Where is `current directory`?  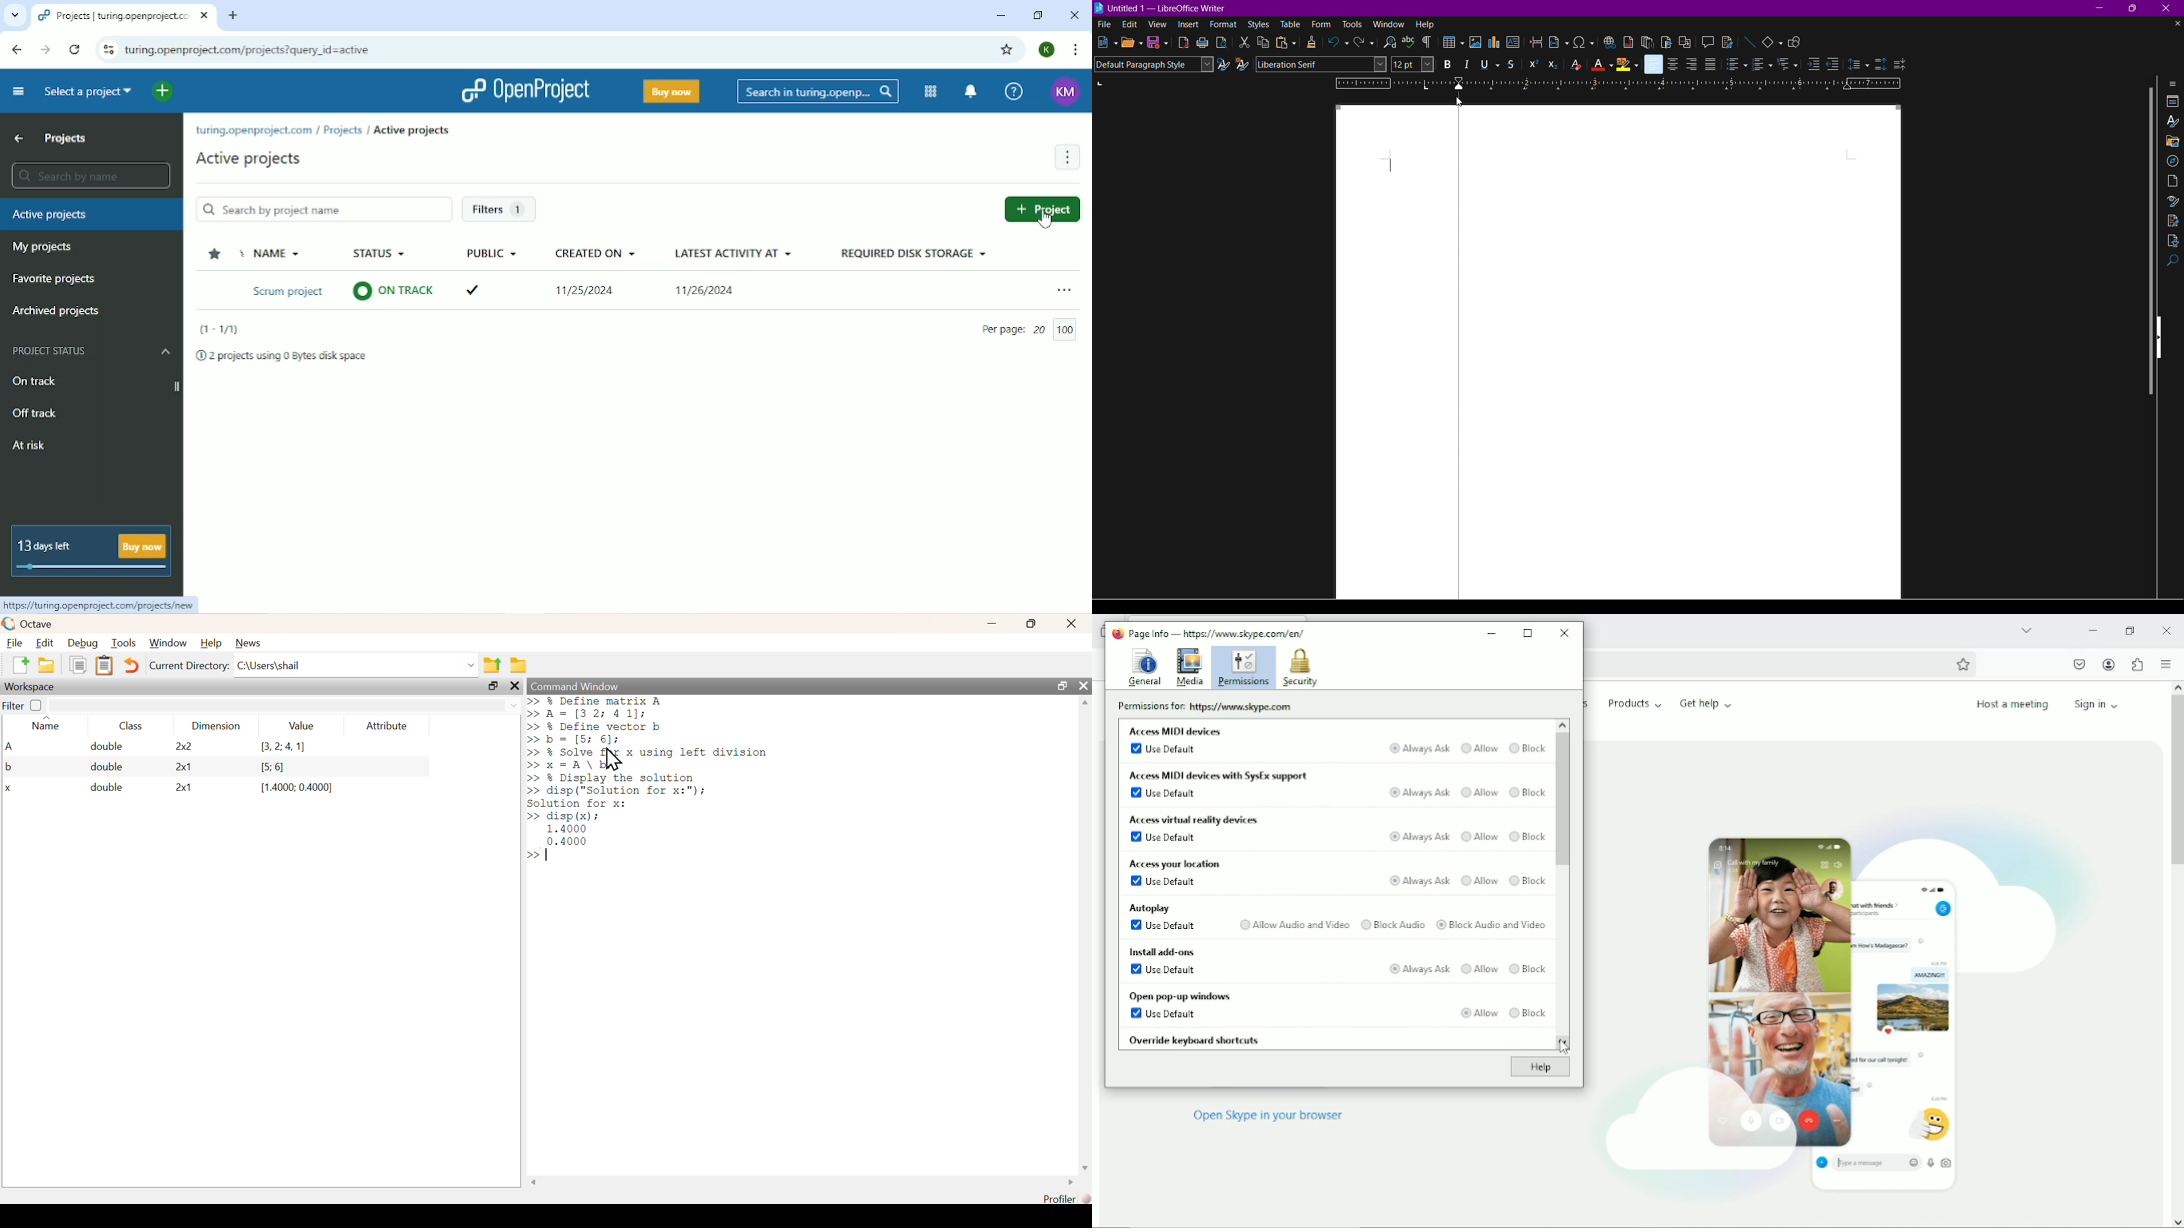
current directory is located at coordinates (189, 667).